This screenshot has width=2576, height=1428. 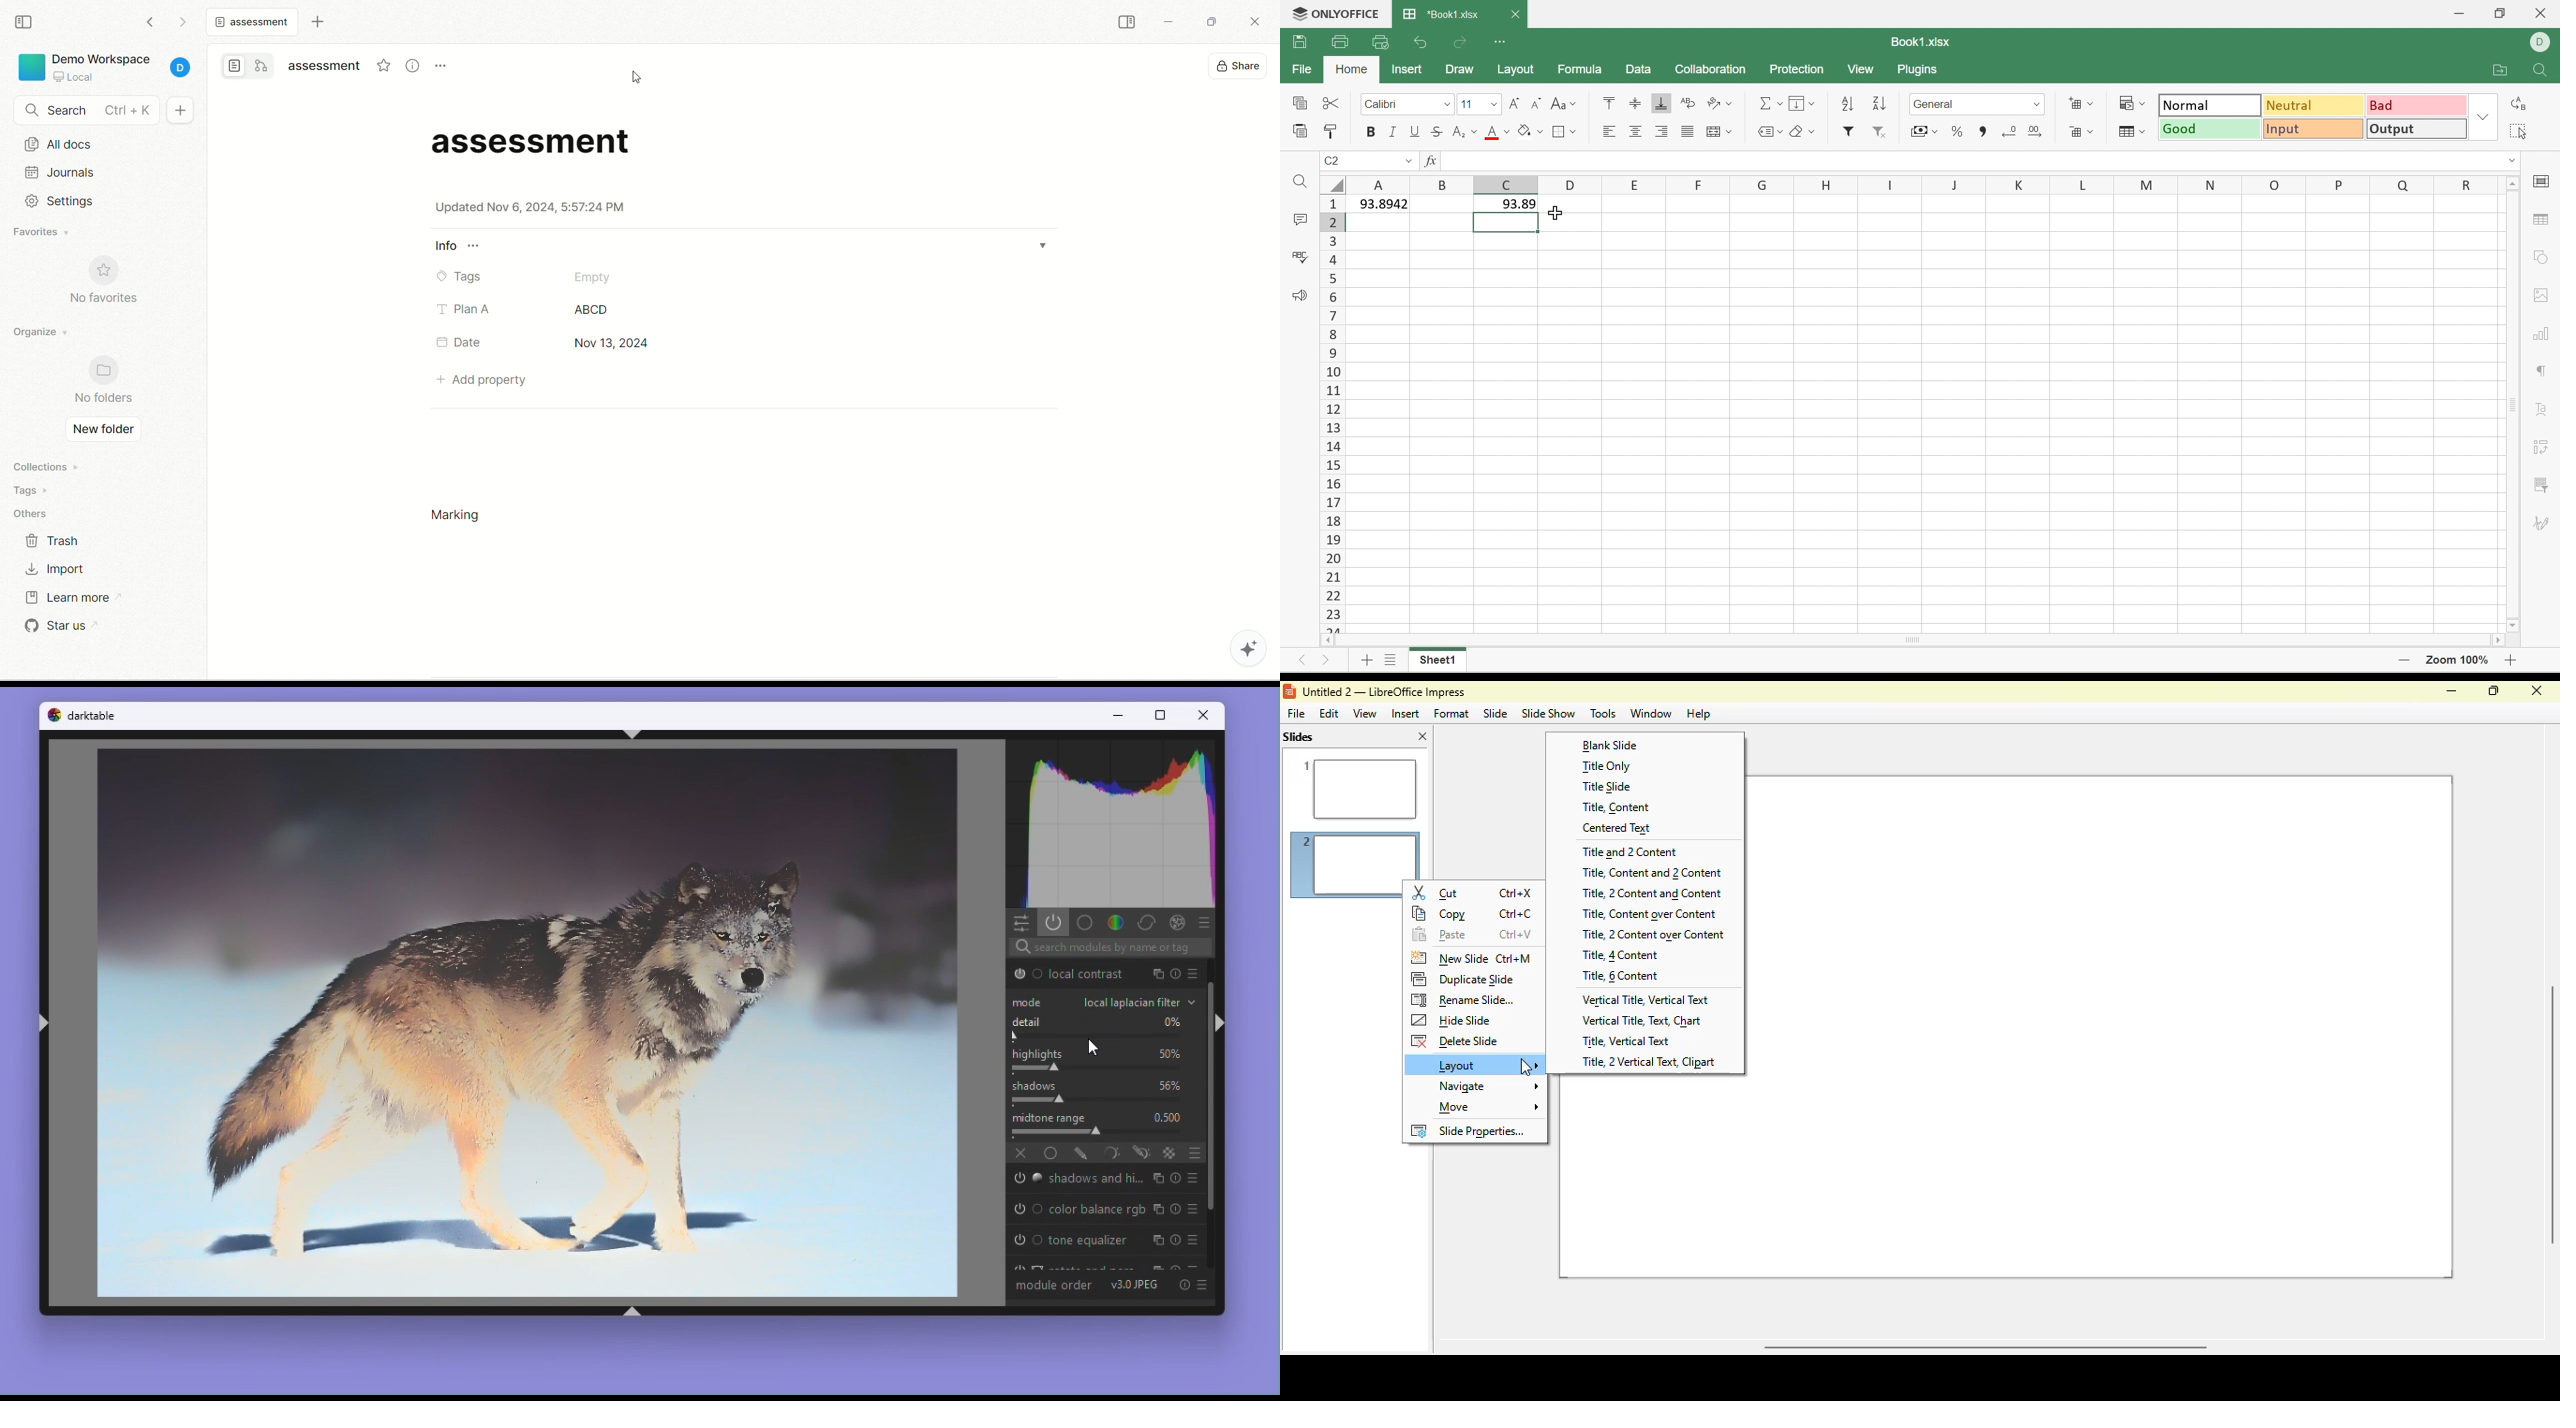 I want to click on title, content over content, so click(x=1649, y=914).